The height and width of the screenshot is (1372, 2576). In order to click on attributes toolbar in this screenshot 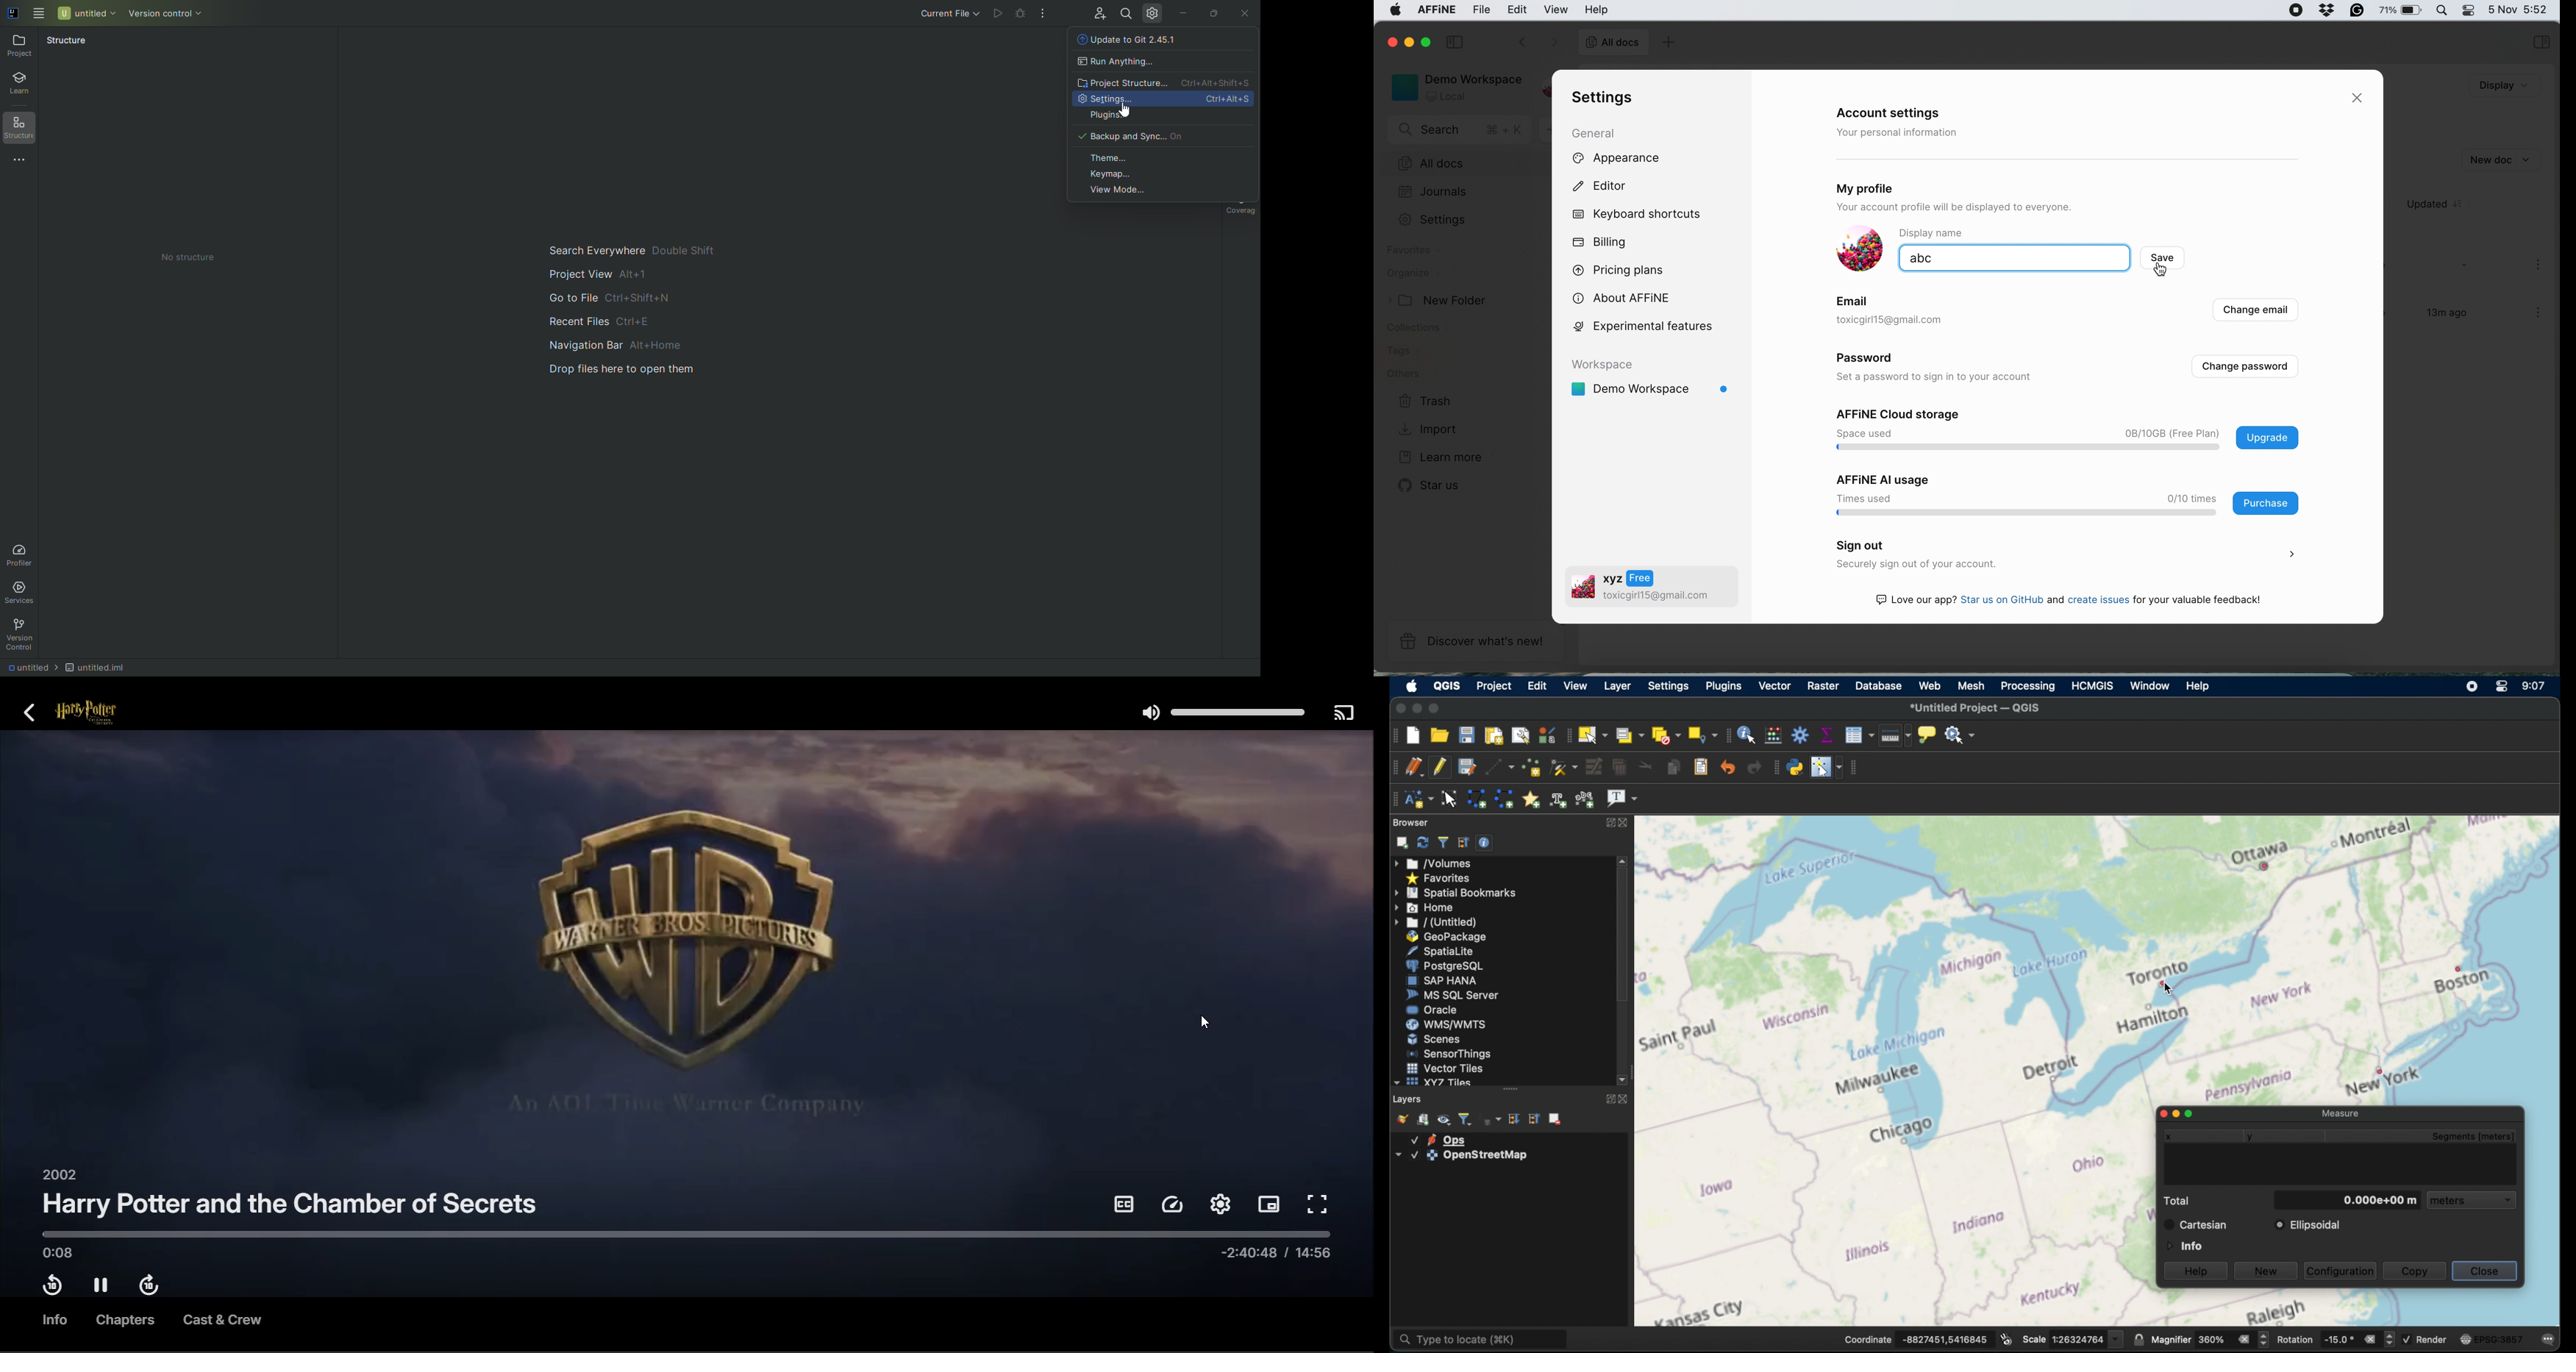, I will do `click(1727, 735)`.